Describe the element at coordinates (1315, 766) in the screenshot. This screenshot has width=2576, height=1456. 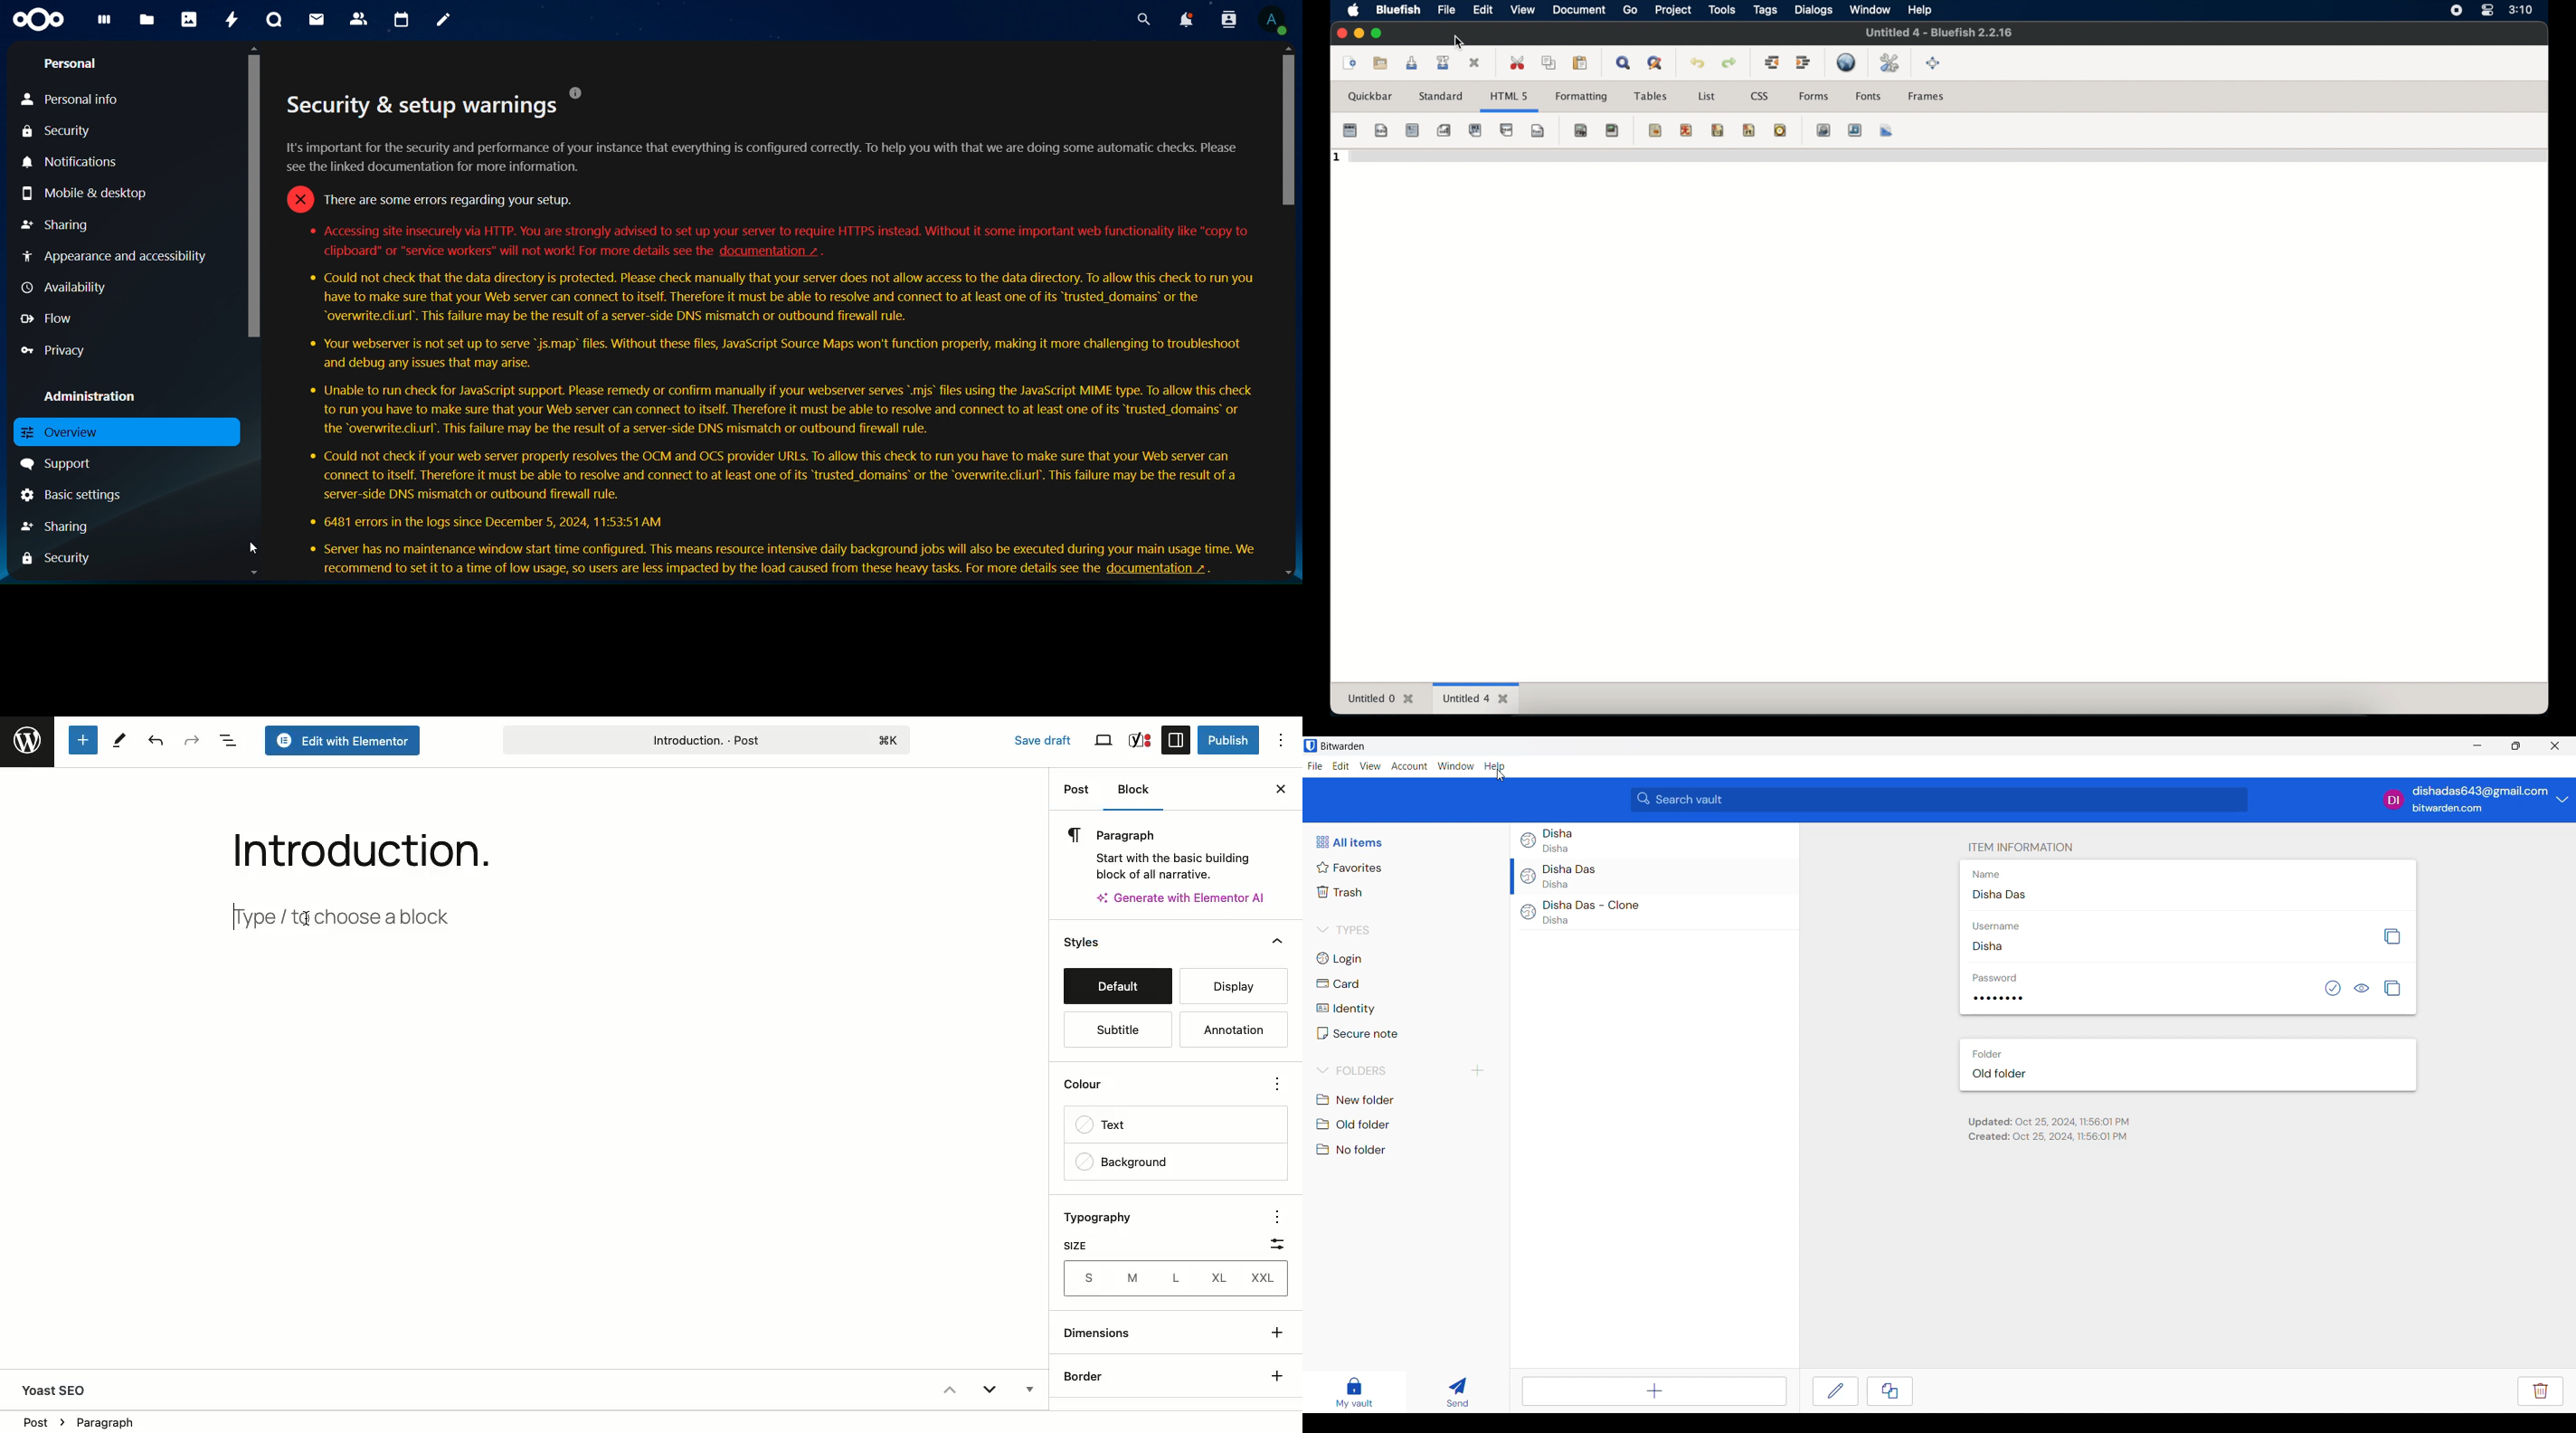
I see `File menu` at that location.